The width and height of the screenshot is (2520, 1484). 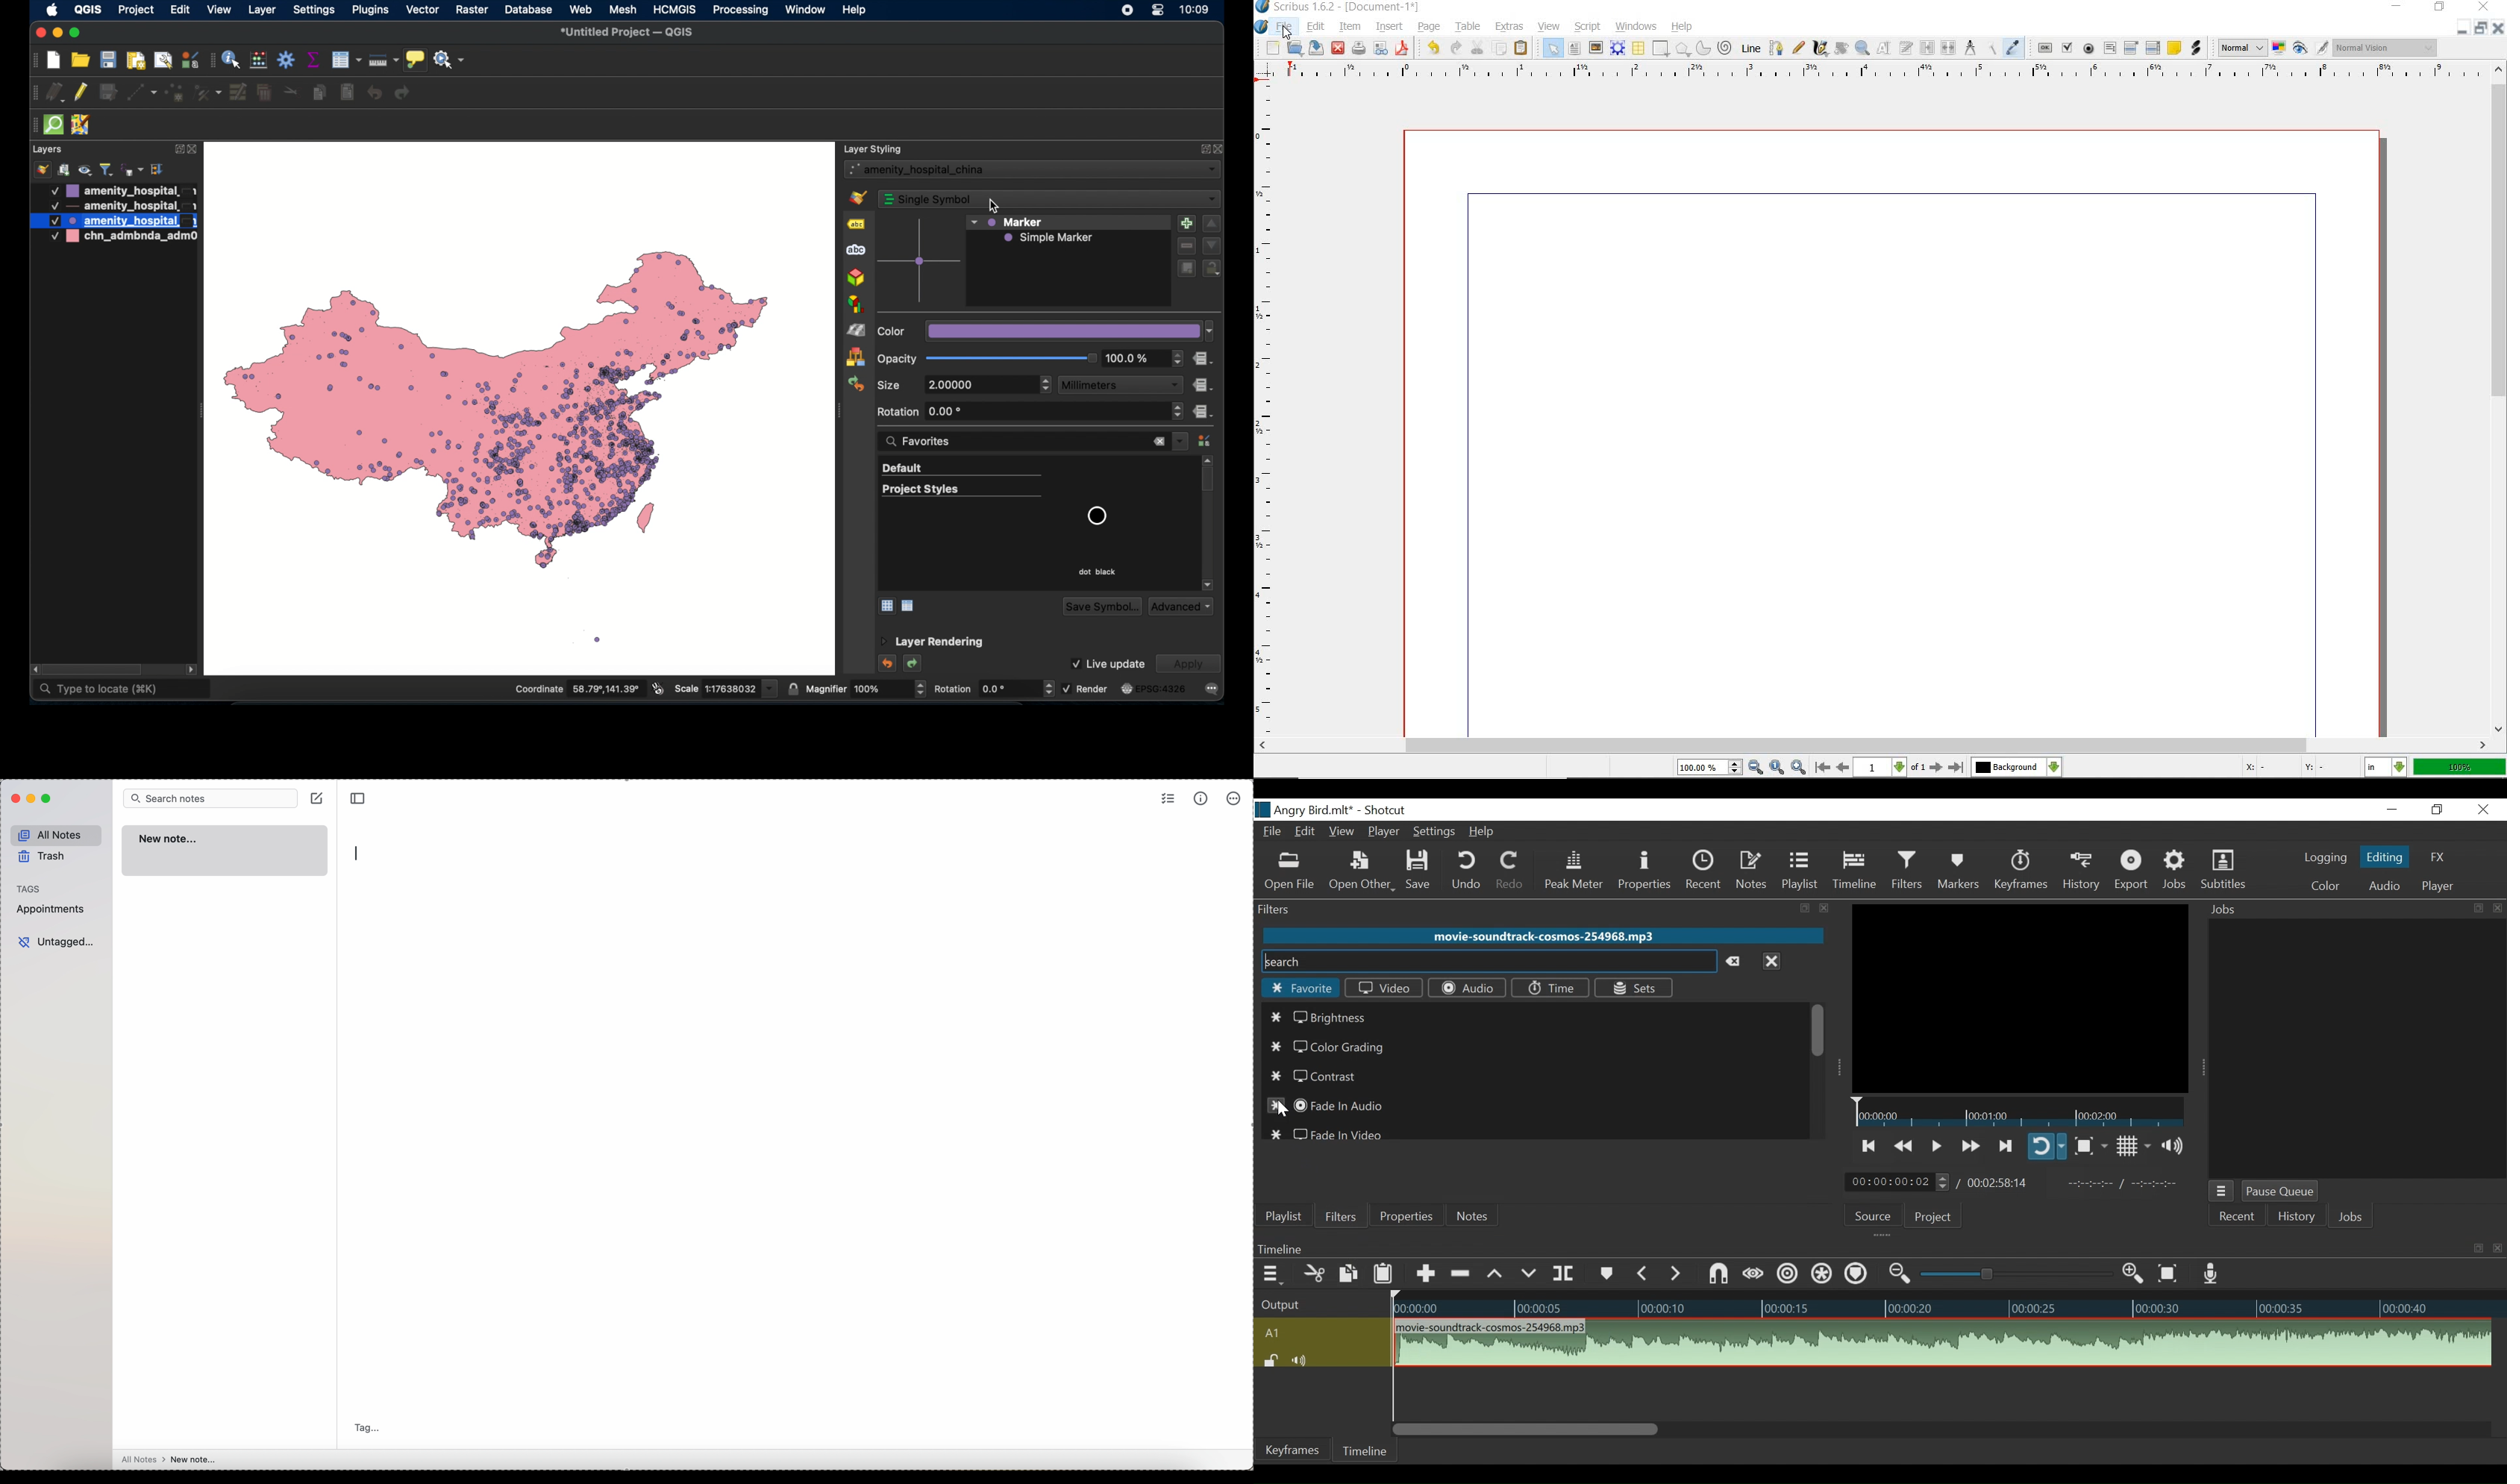 What do you see at coordinates (159, 170) in the screenshot?
I see `expand all` at bounding box center [159, 170].